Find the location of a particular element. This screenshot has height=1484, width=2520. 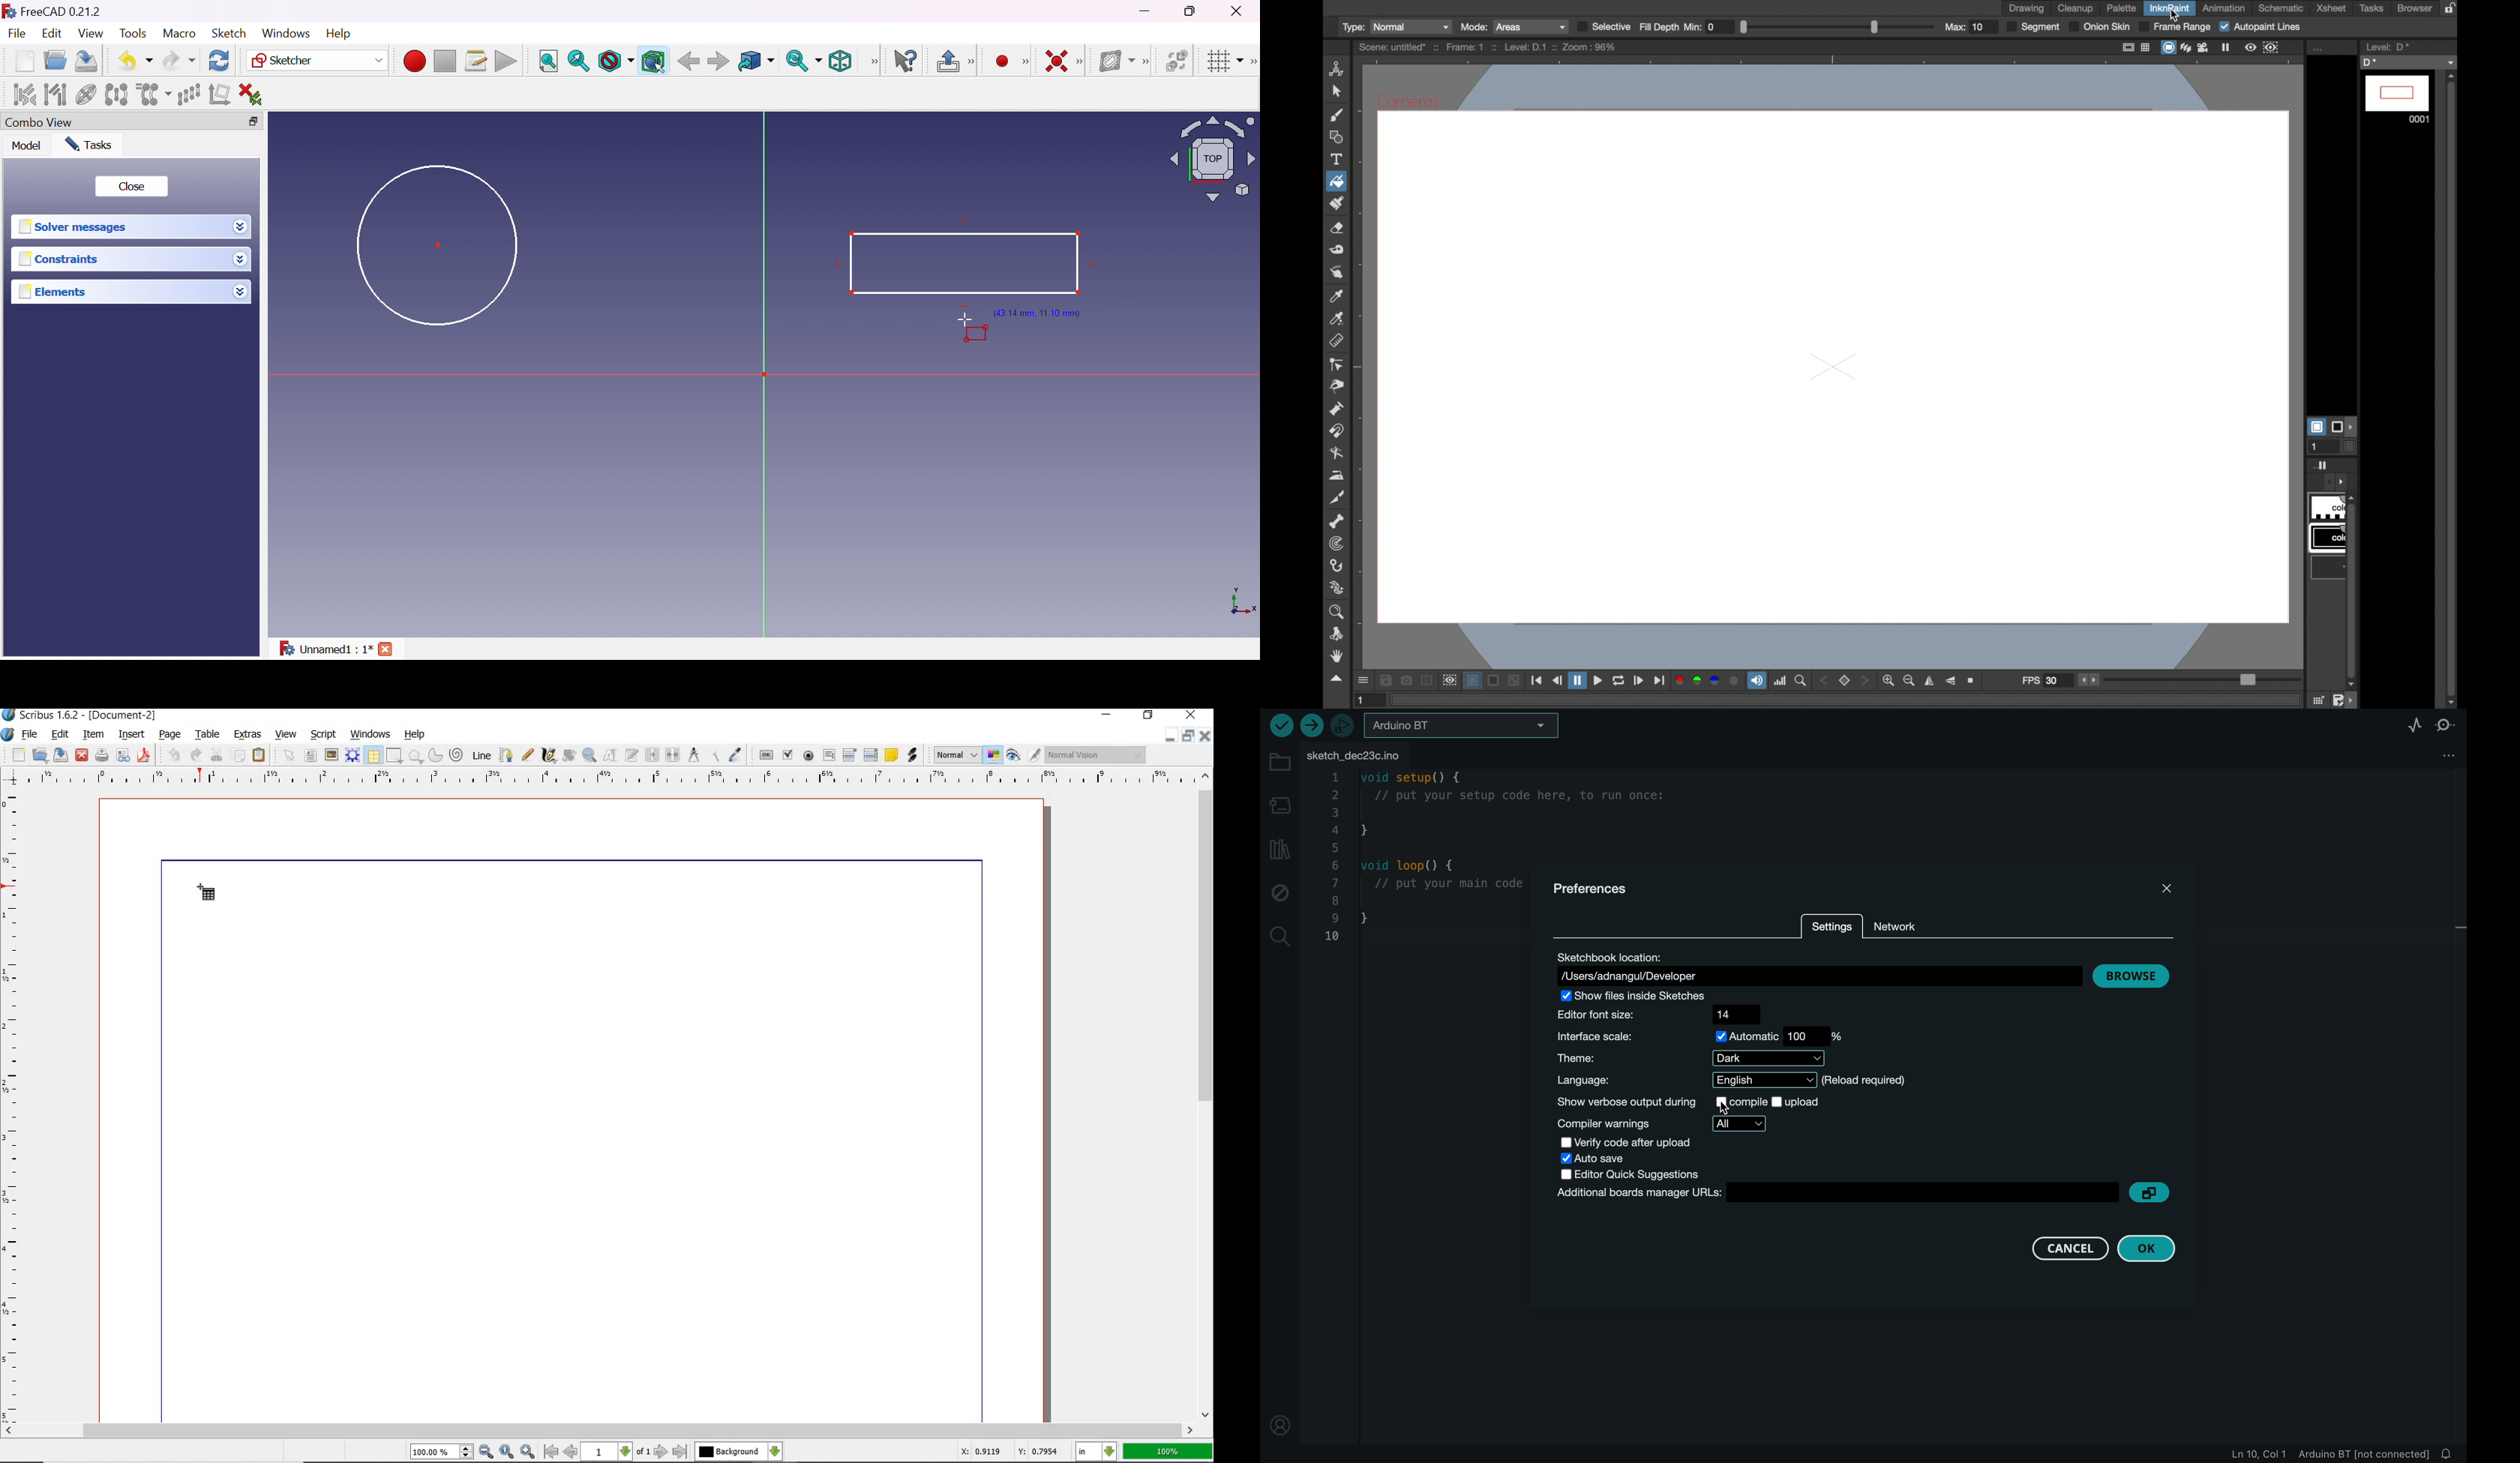

save is located at coordinates (60, 756).